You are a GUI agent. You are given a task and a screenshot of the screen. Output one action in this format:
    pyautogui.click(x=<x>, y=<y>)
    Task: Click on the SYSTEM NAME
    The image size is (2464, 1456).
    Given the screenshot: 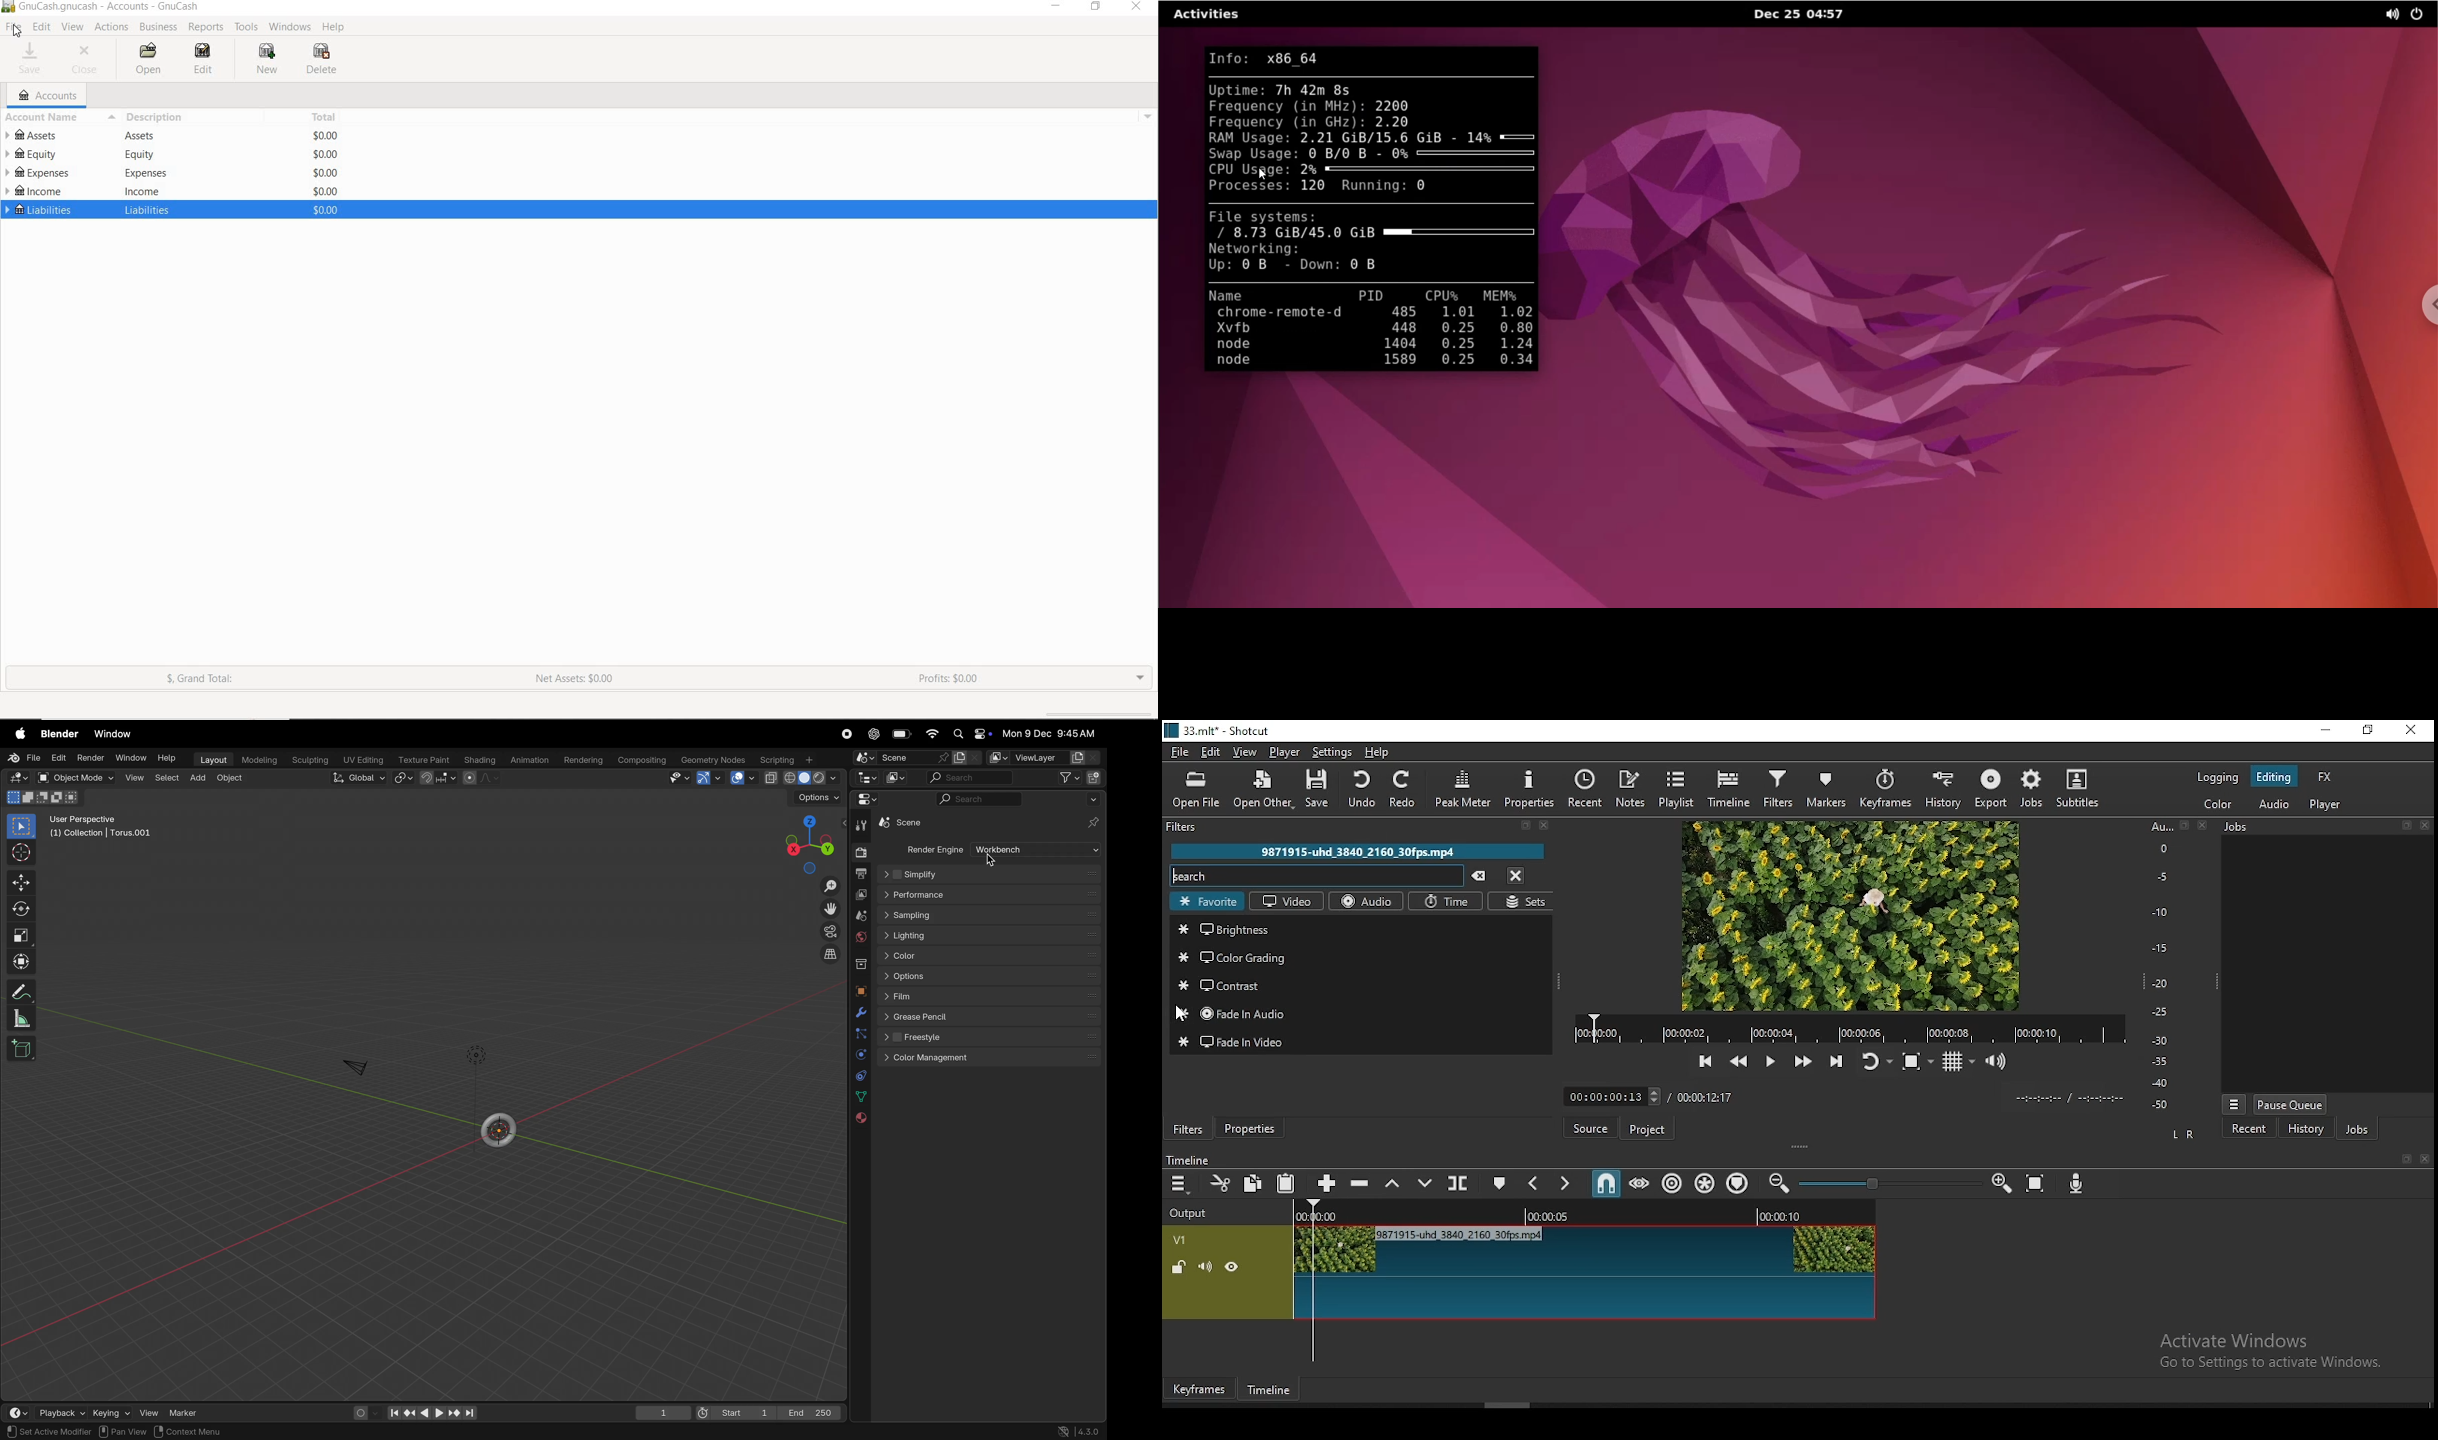 What is the action you would take?
    pyautogui.click(x=105, y=8)
    